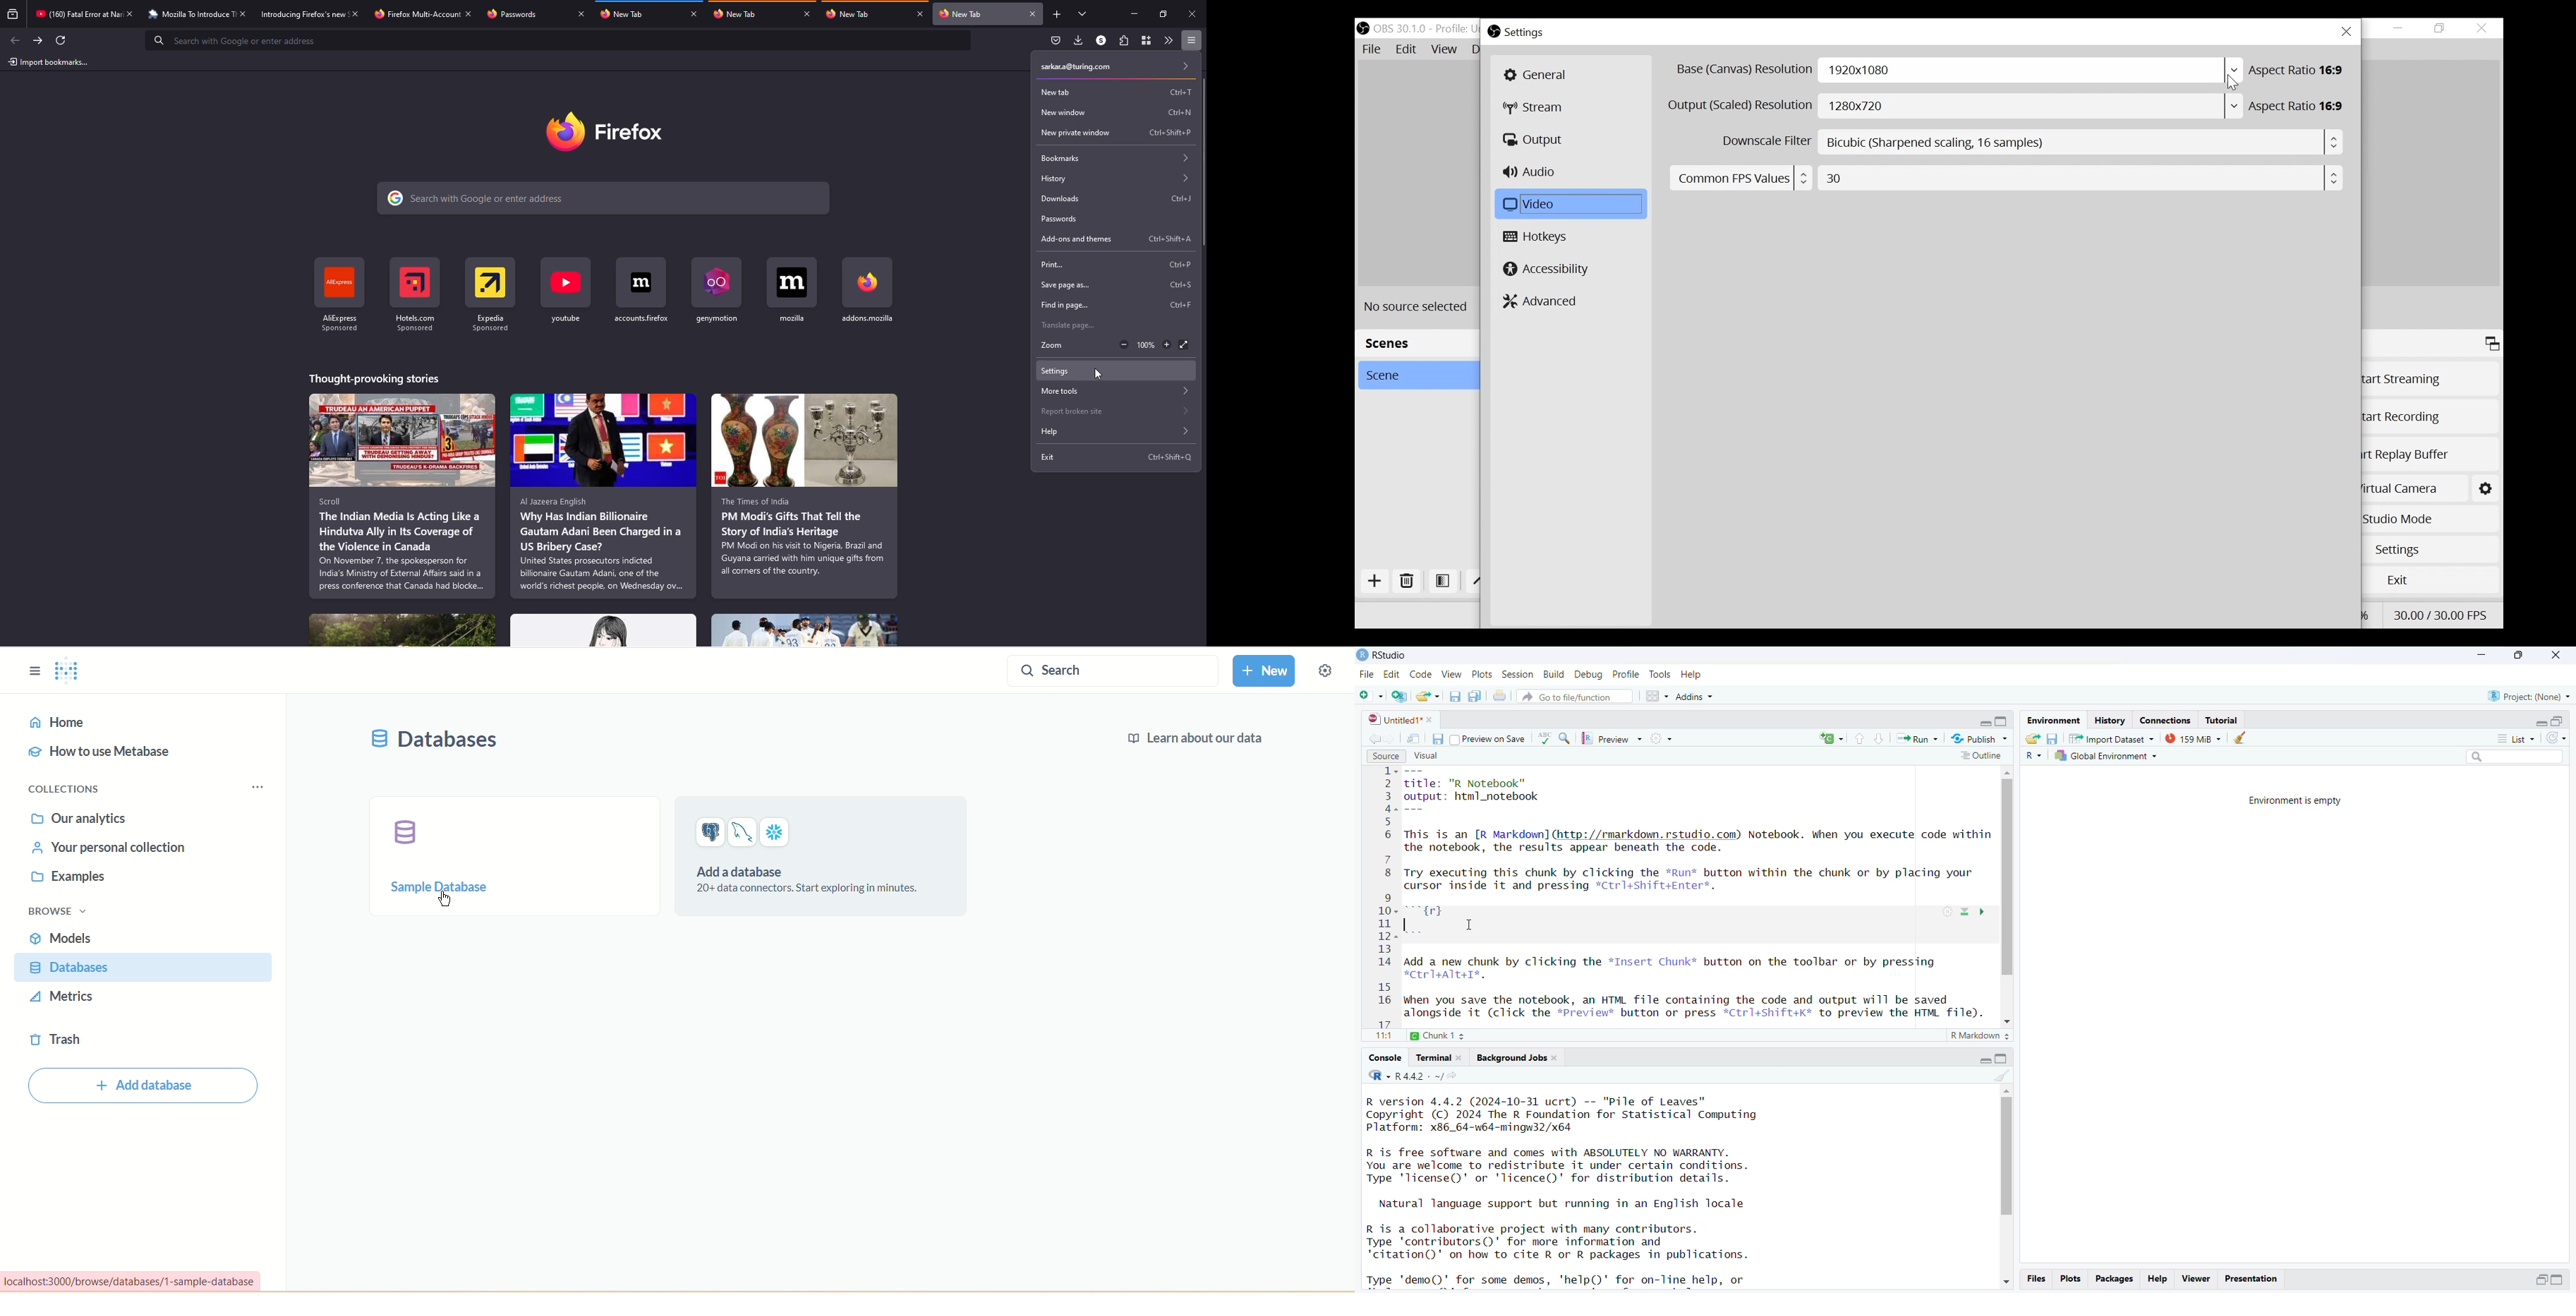  Describe the element at coordinates (1079, 40) in the screenshot. I see `downloads` at that location.